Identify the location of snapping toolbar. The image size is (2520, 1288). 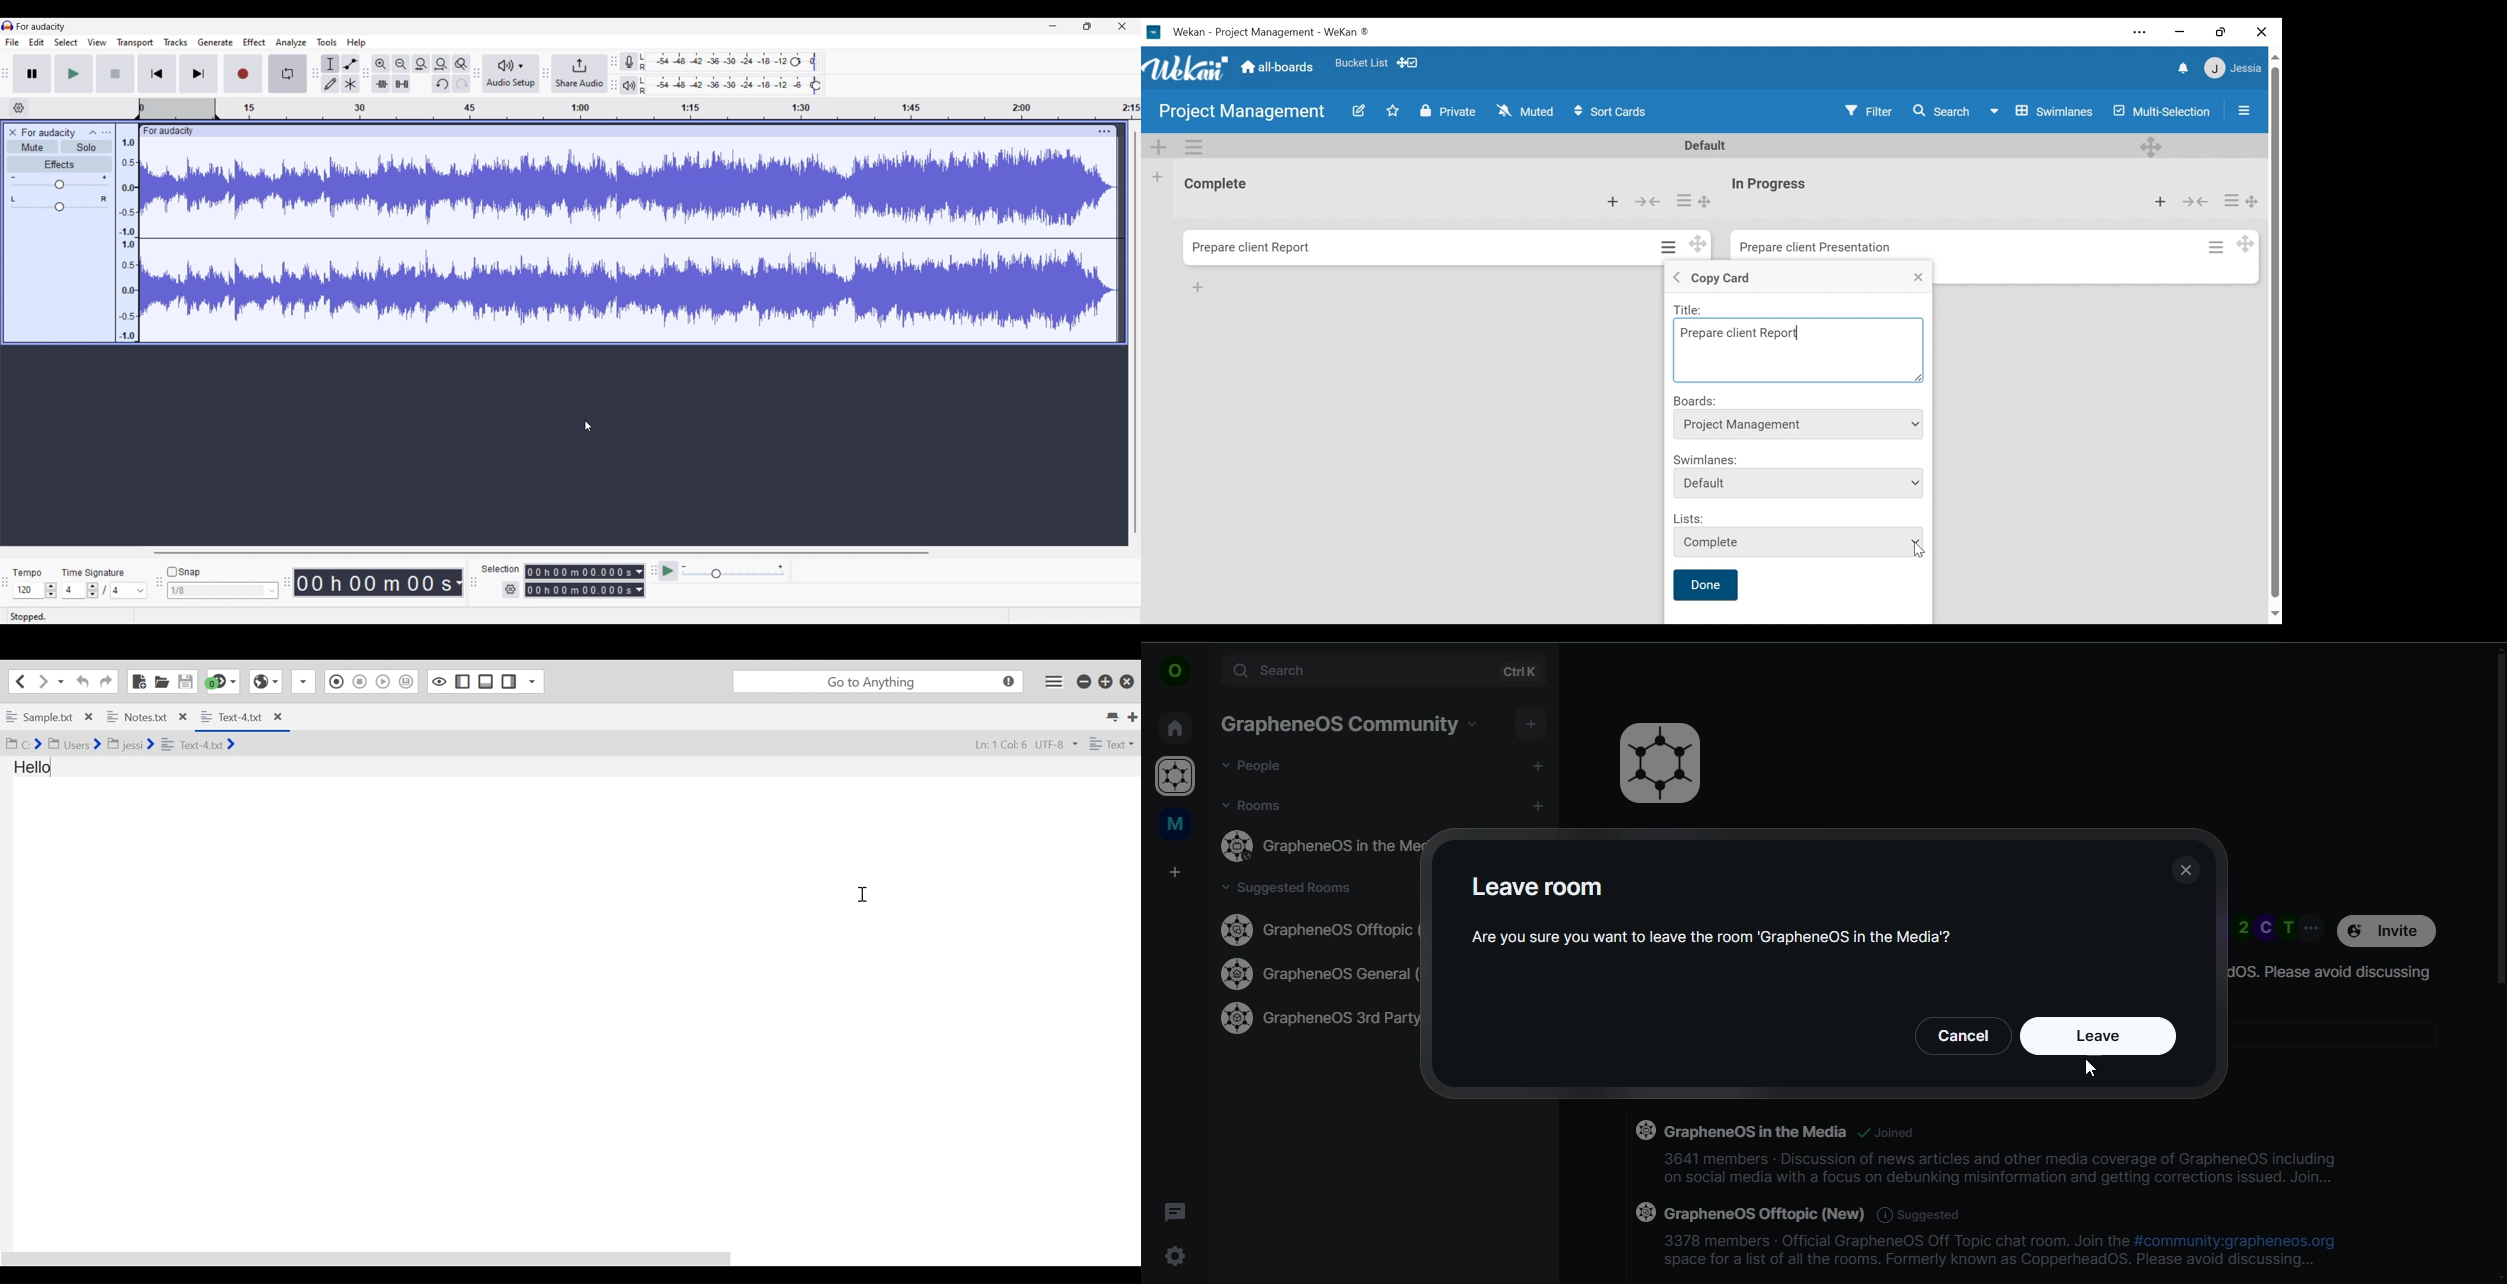
(157, 589).